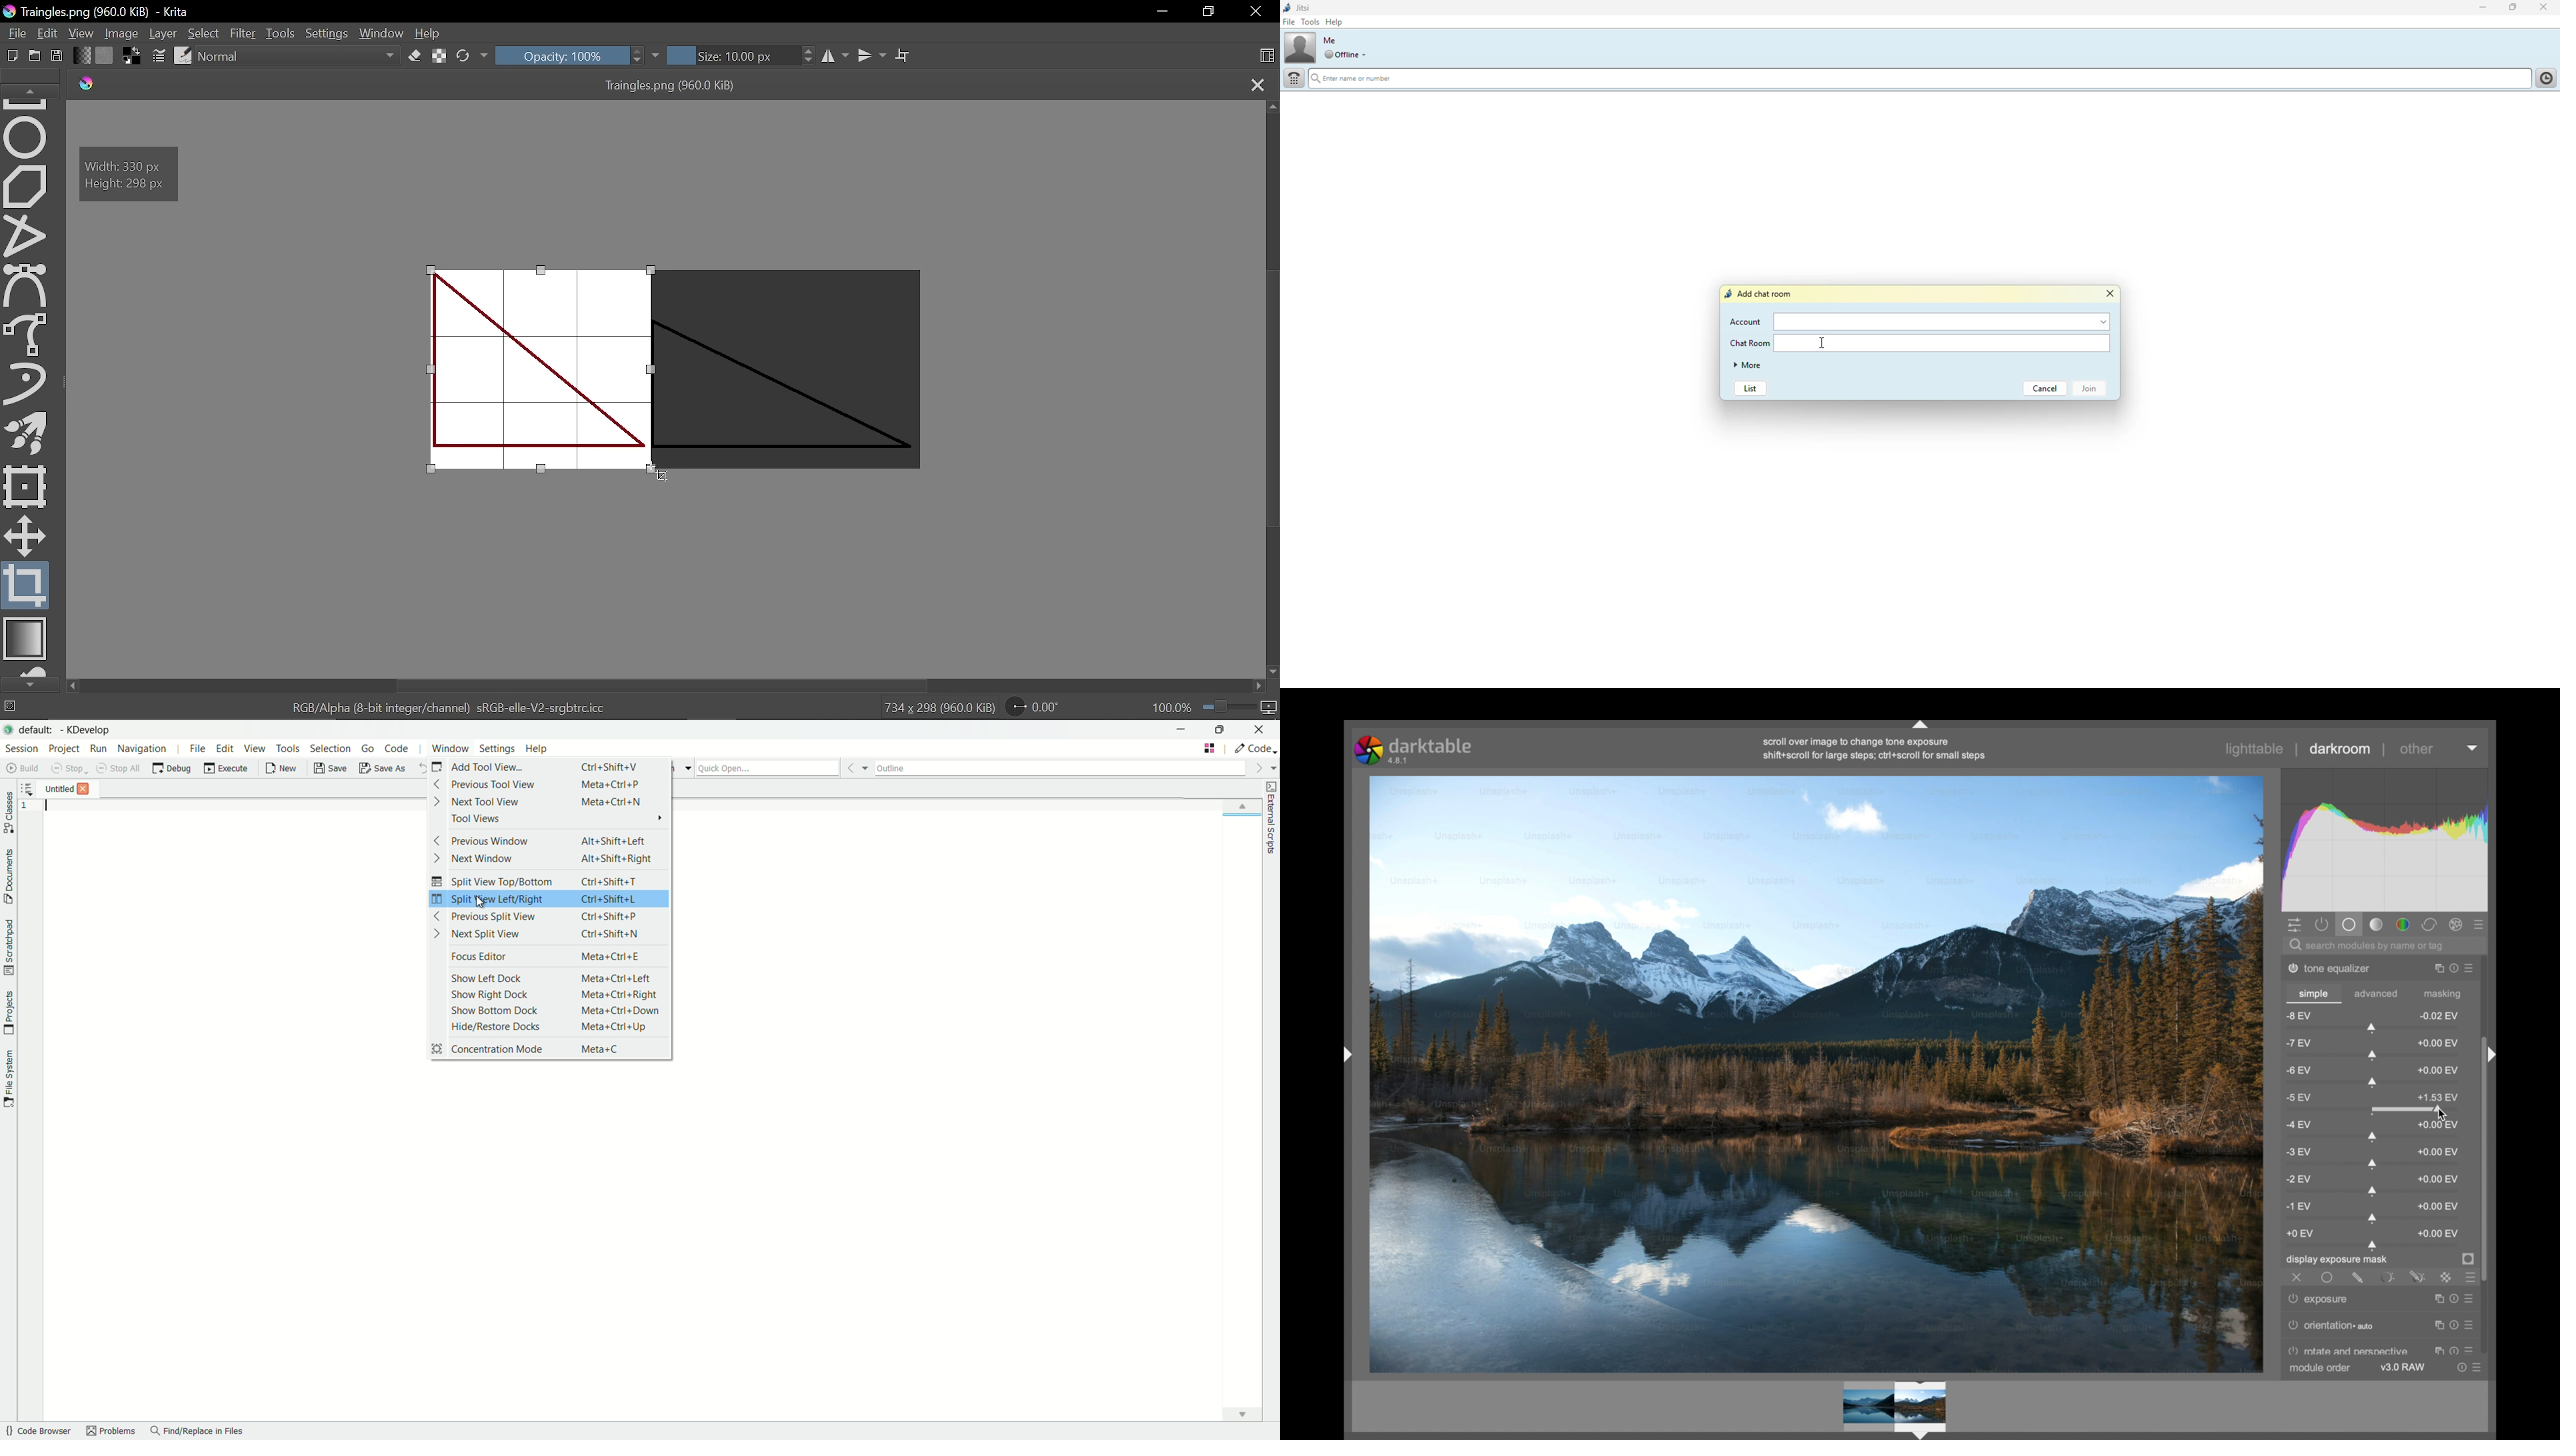  Describe the element at coordinates (539, 371) in the screenshot. I see `Selected part of the image` at that location.